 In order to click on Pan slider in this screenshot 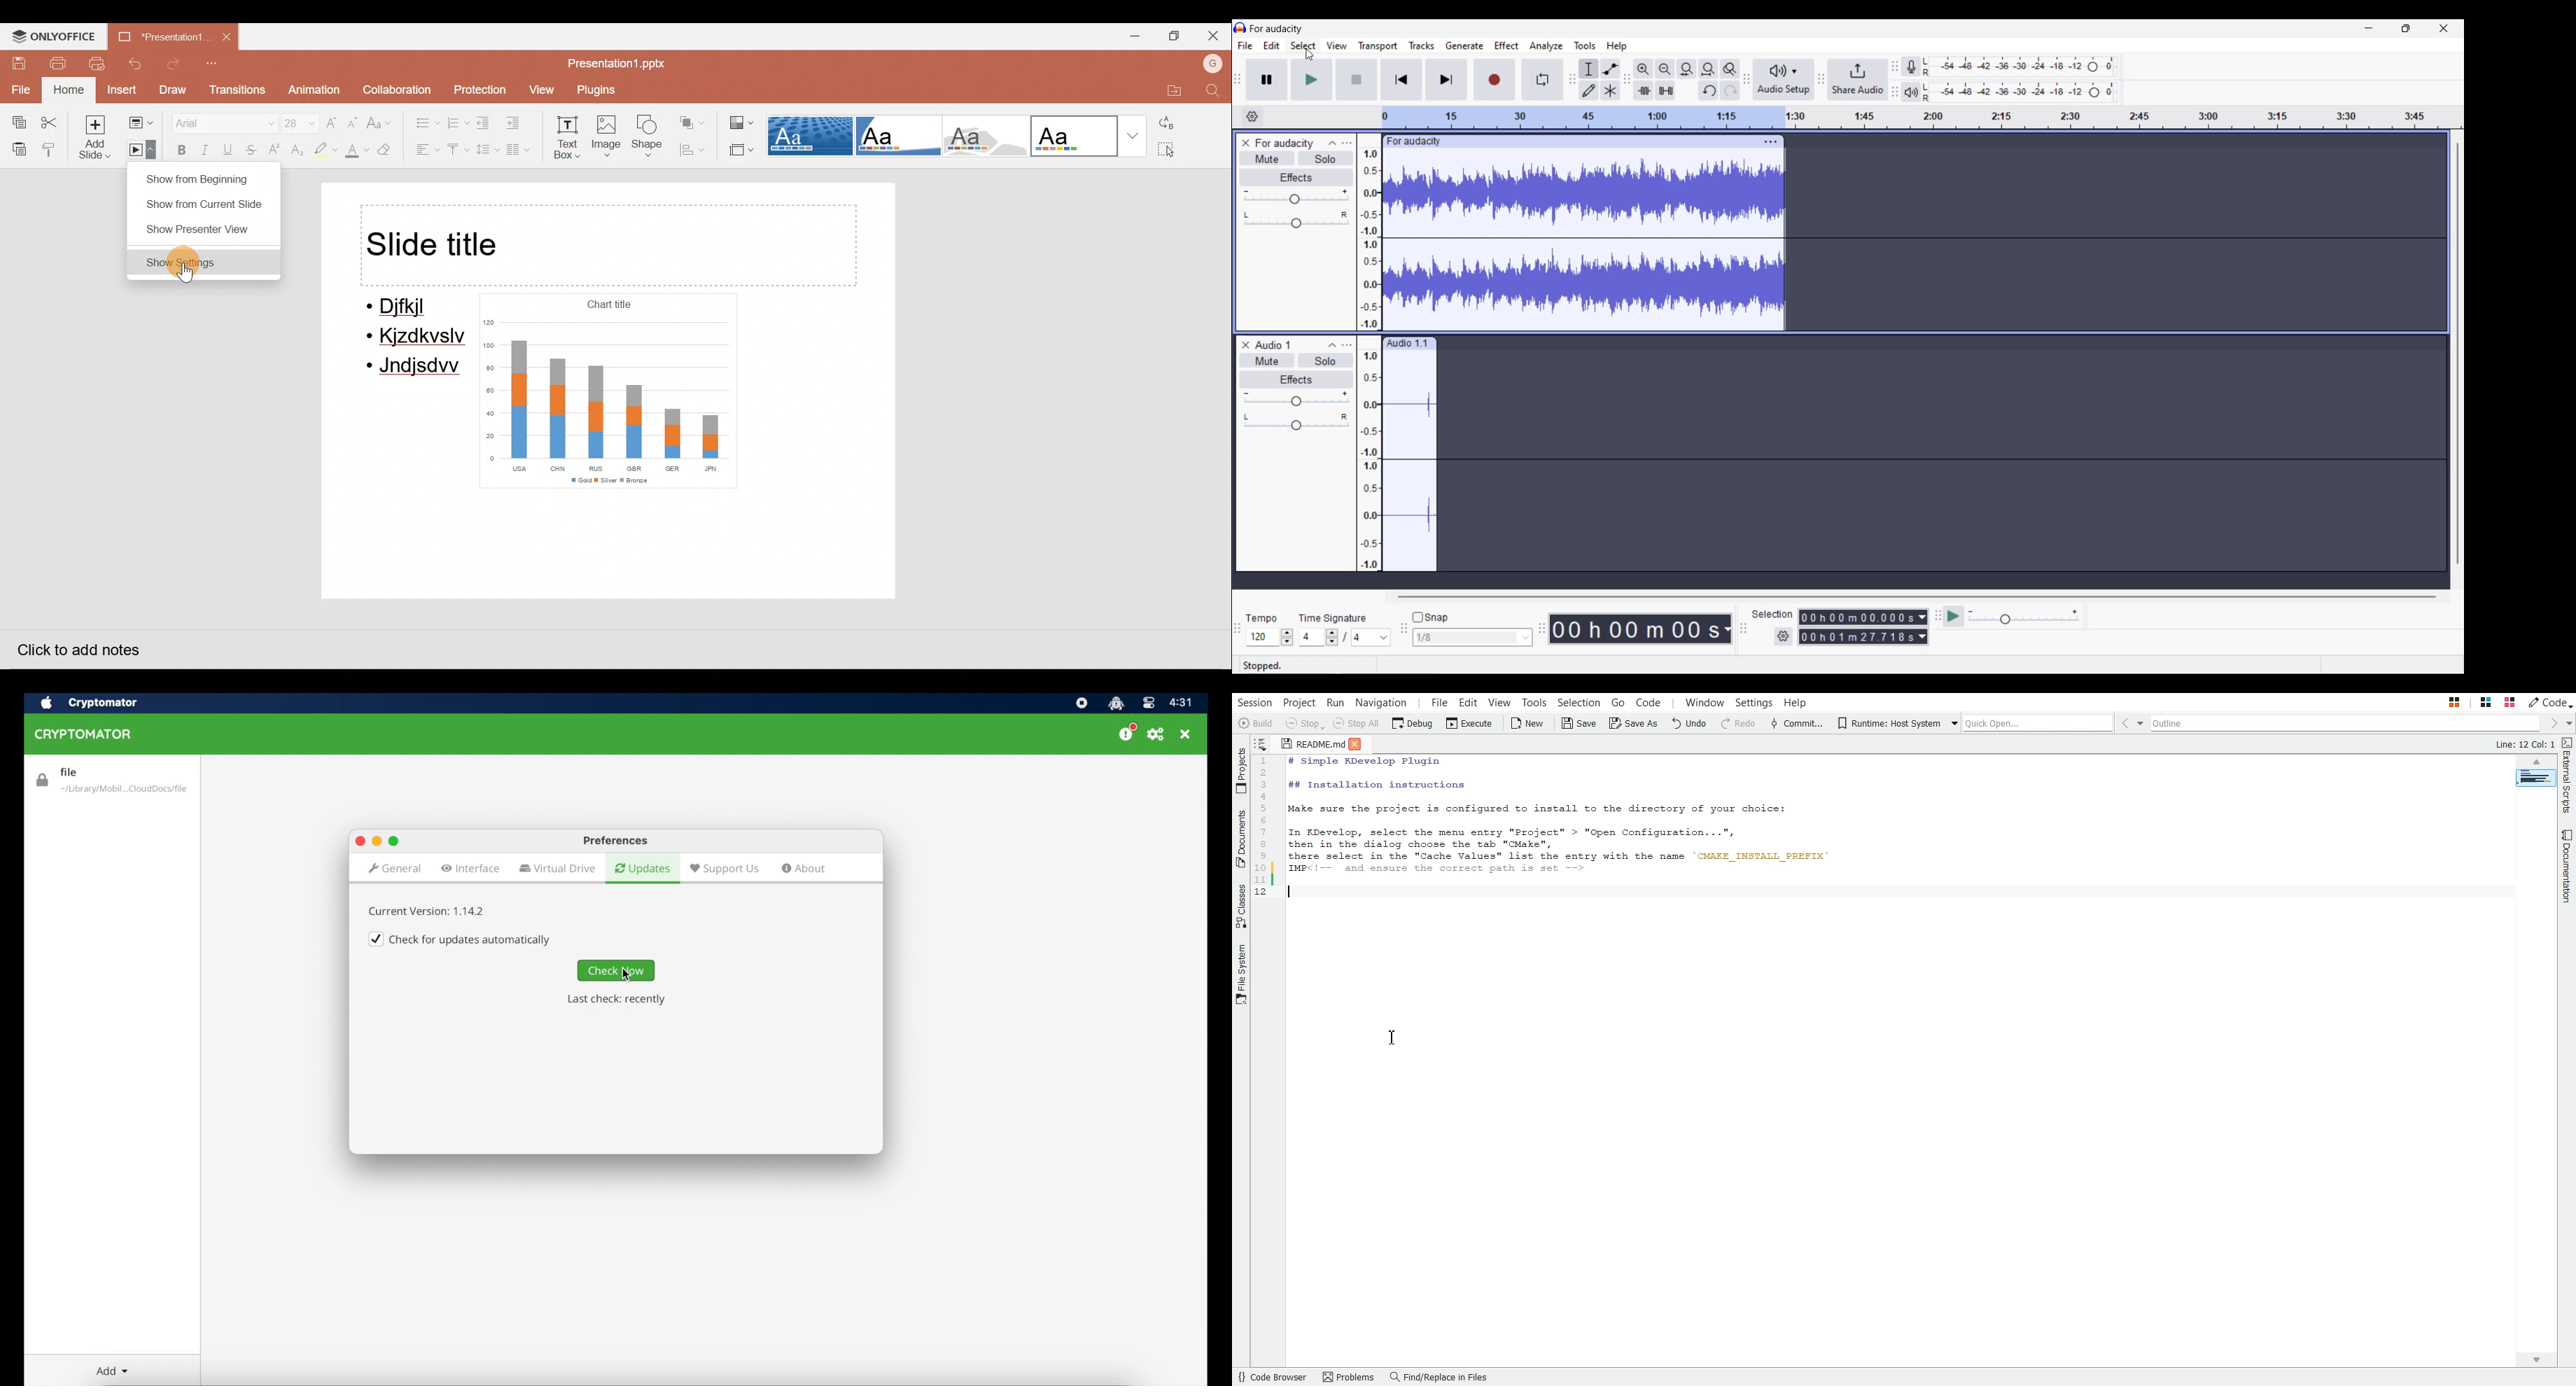, I will do `click(1295, 220)`.